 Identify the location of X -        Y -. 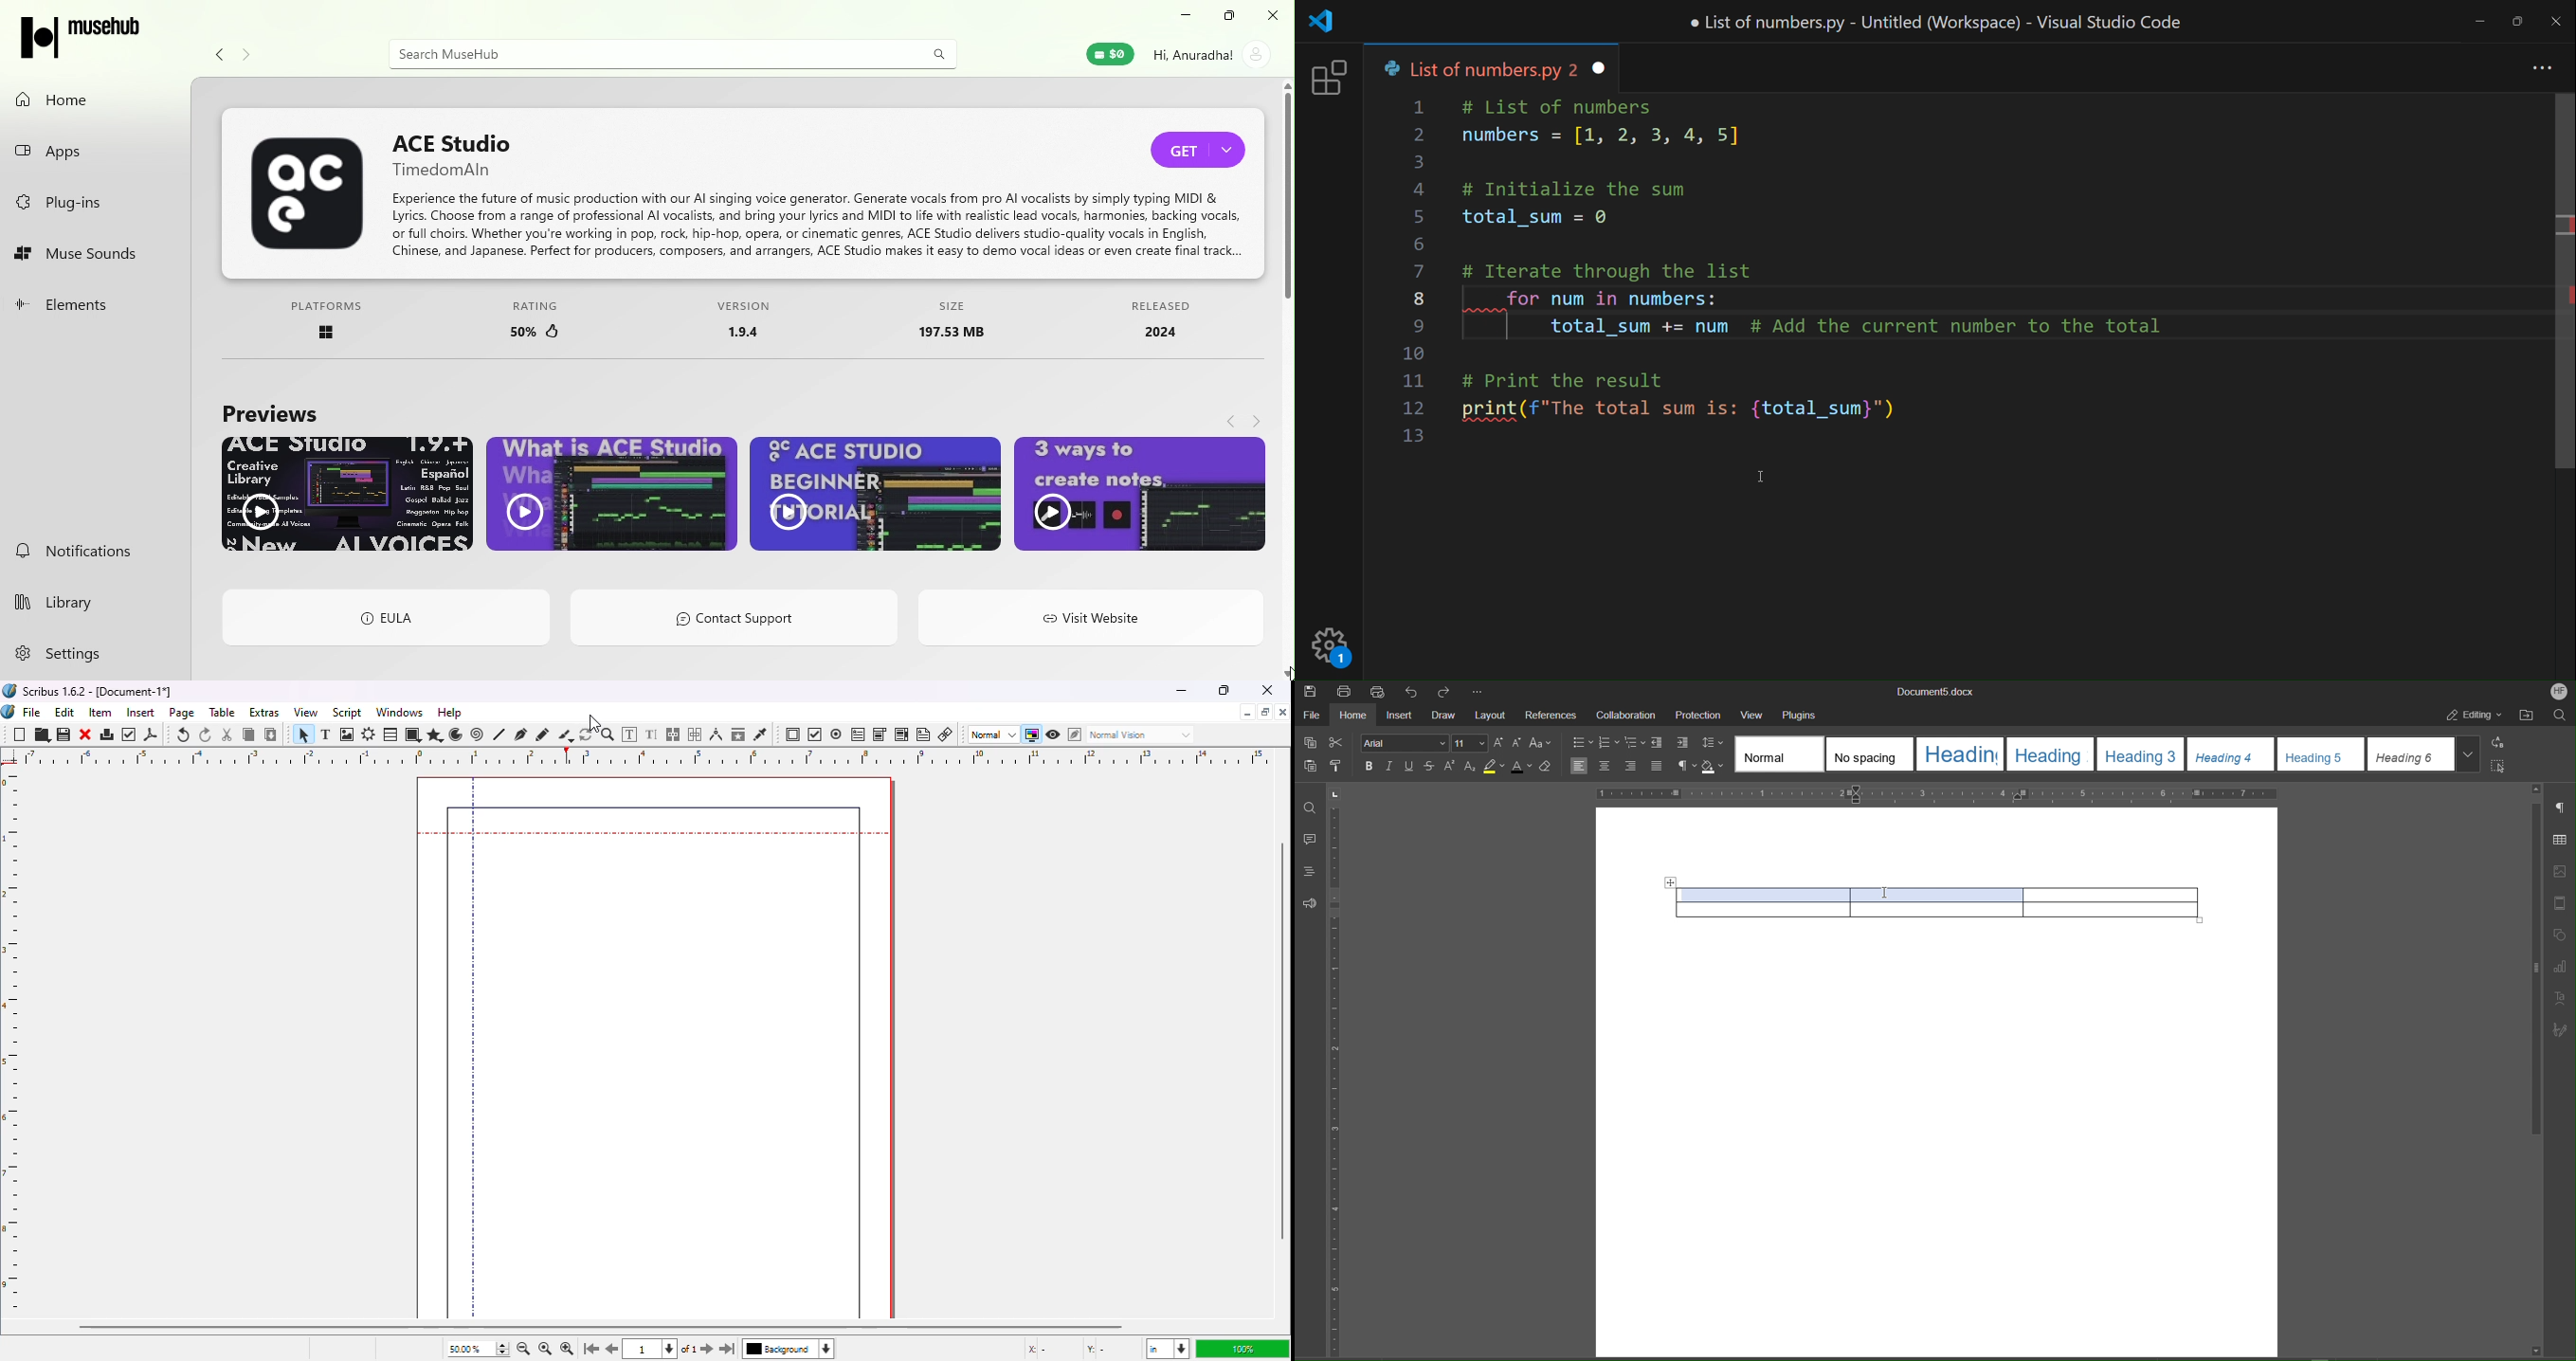
(1069, 1350).